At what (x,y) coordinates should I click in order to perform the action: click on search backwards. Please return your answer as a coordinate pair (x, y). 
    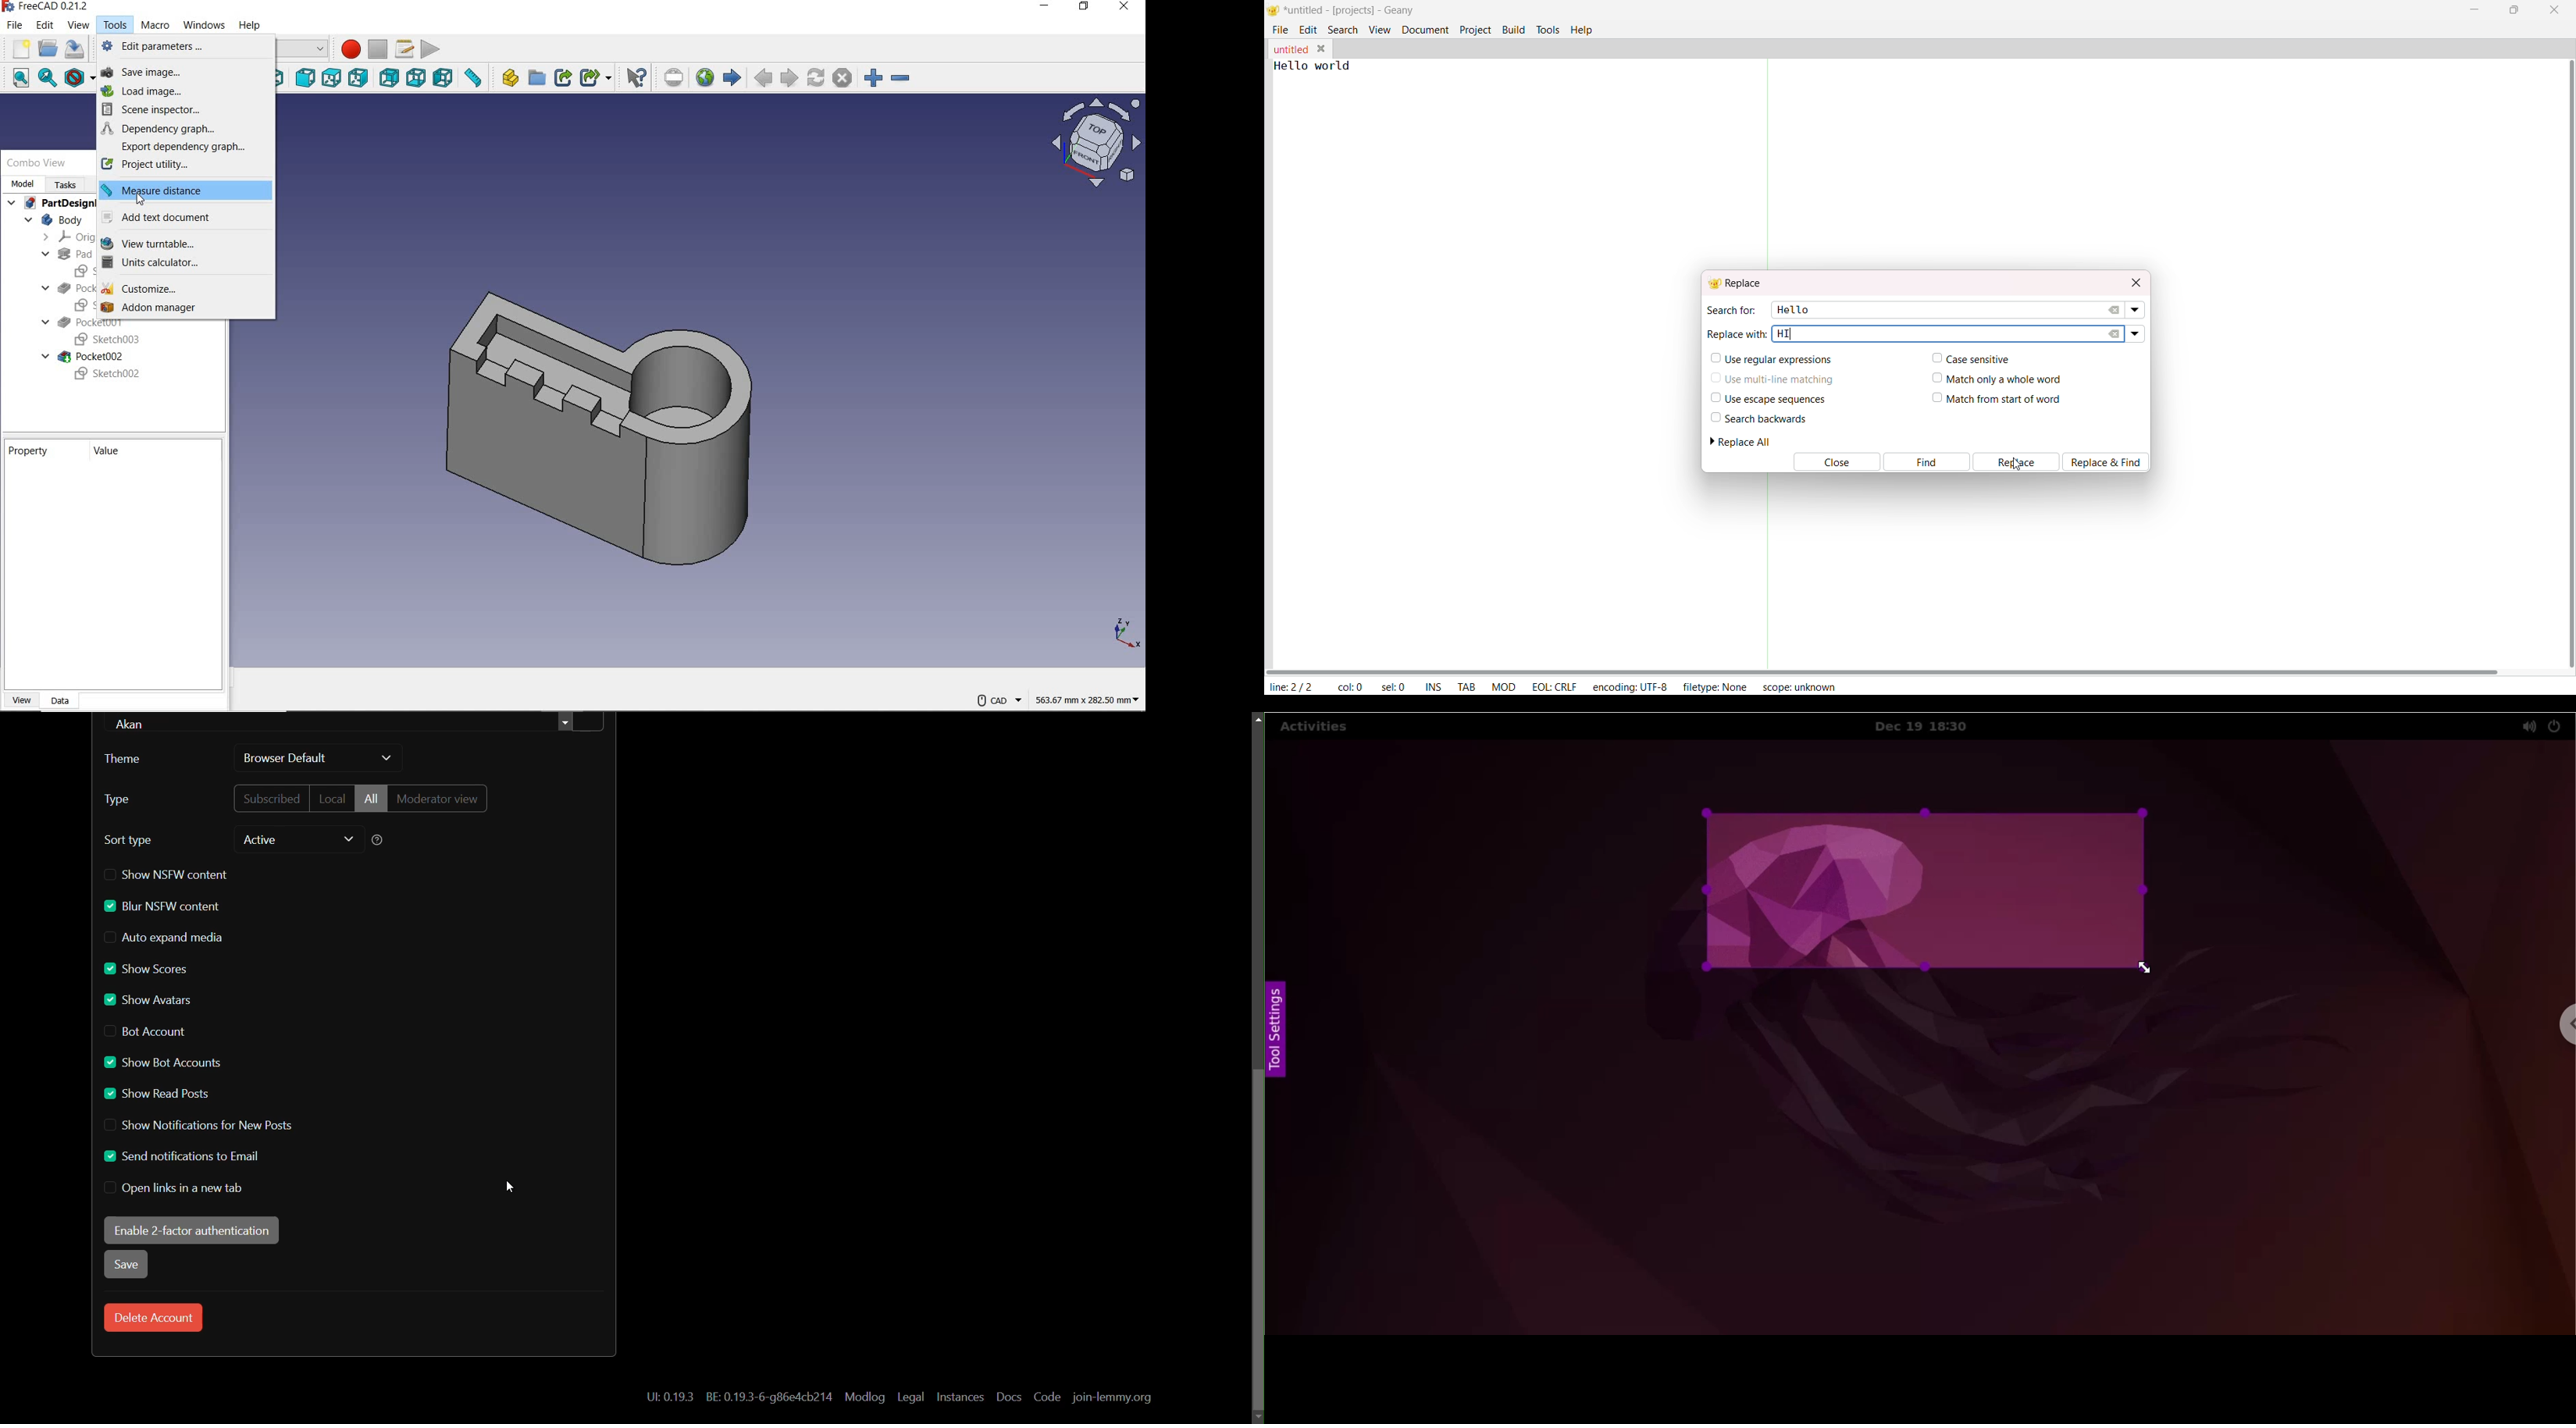
    Looking at the image, I should click on (1757, 419).